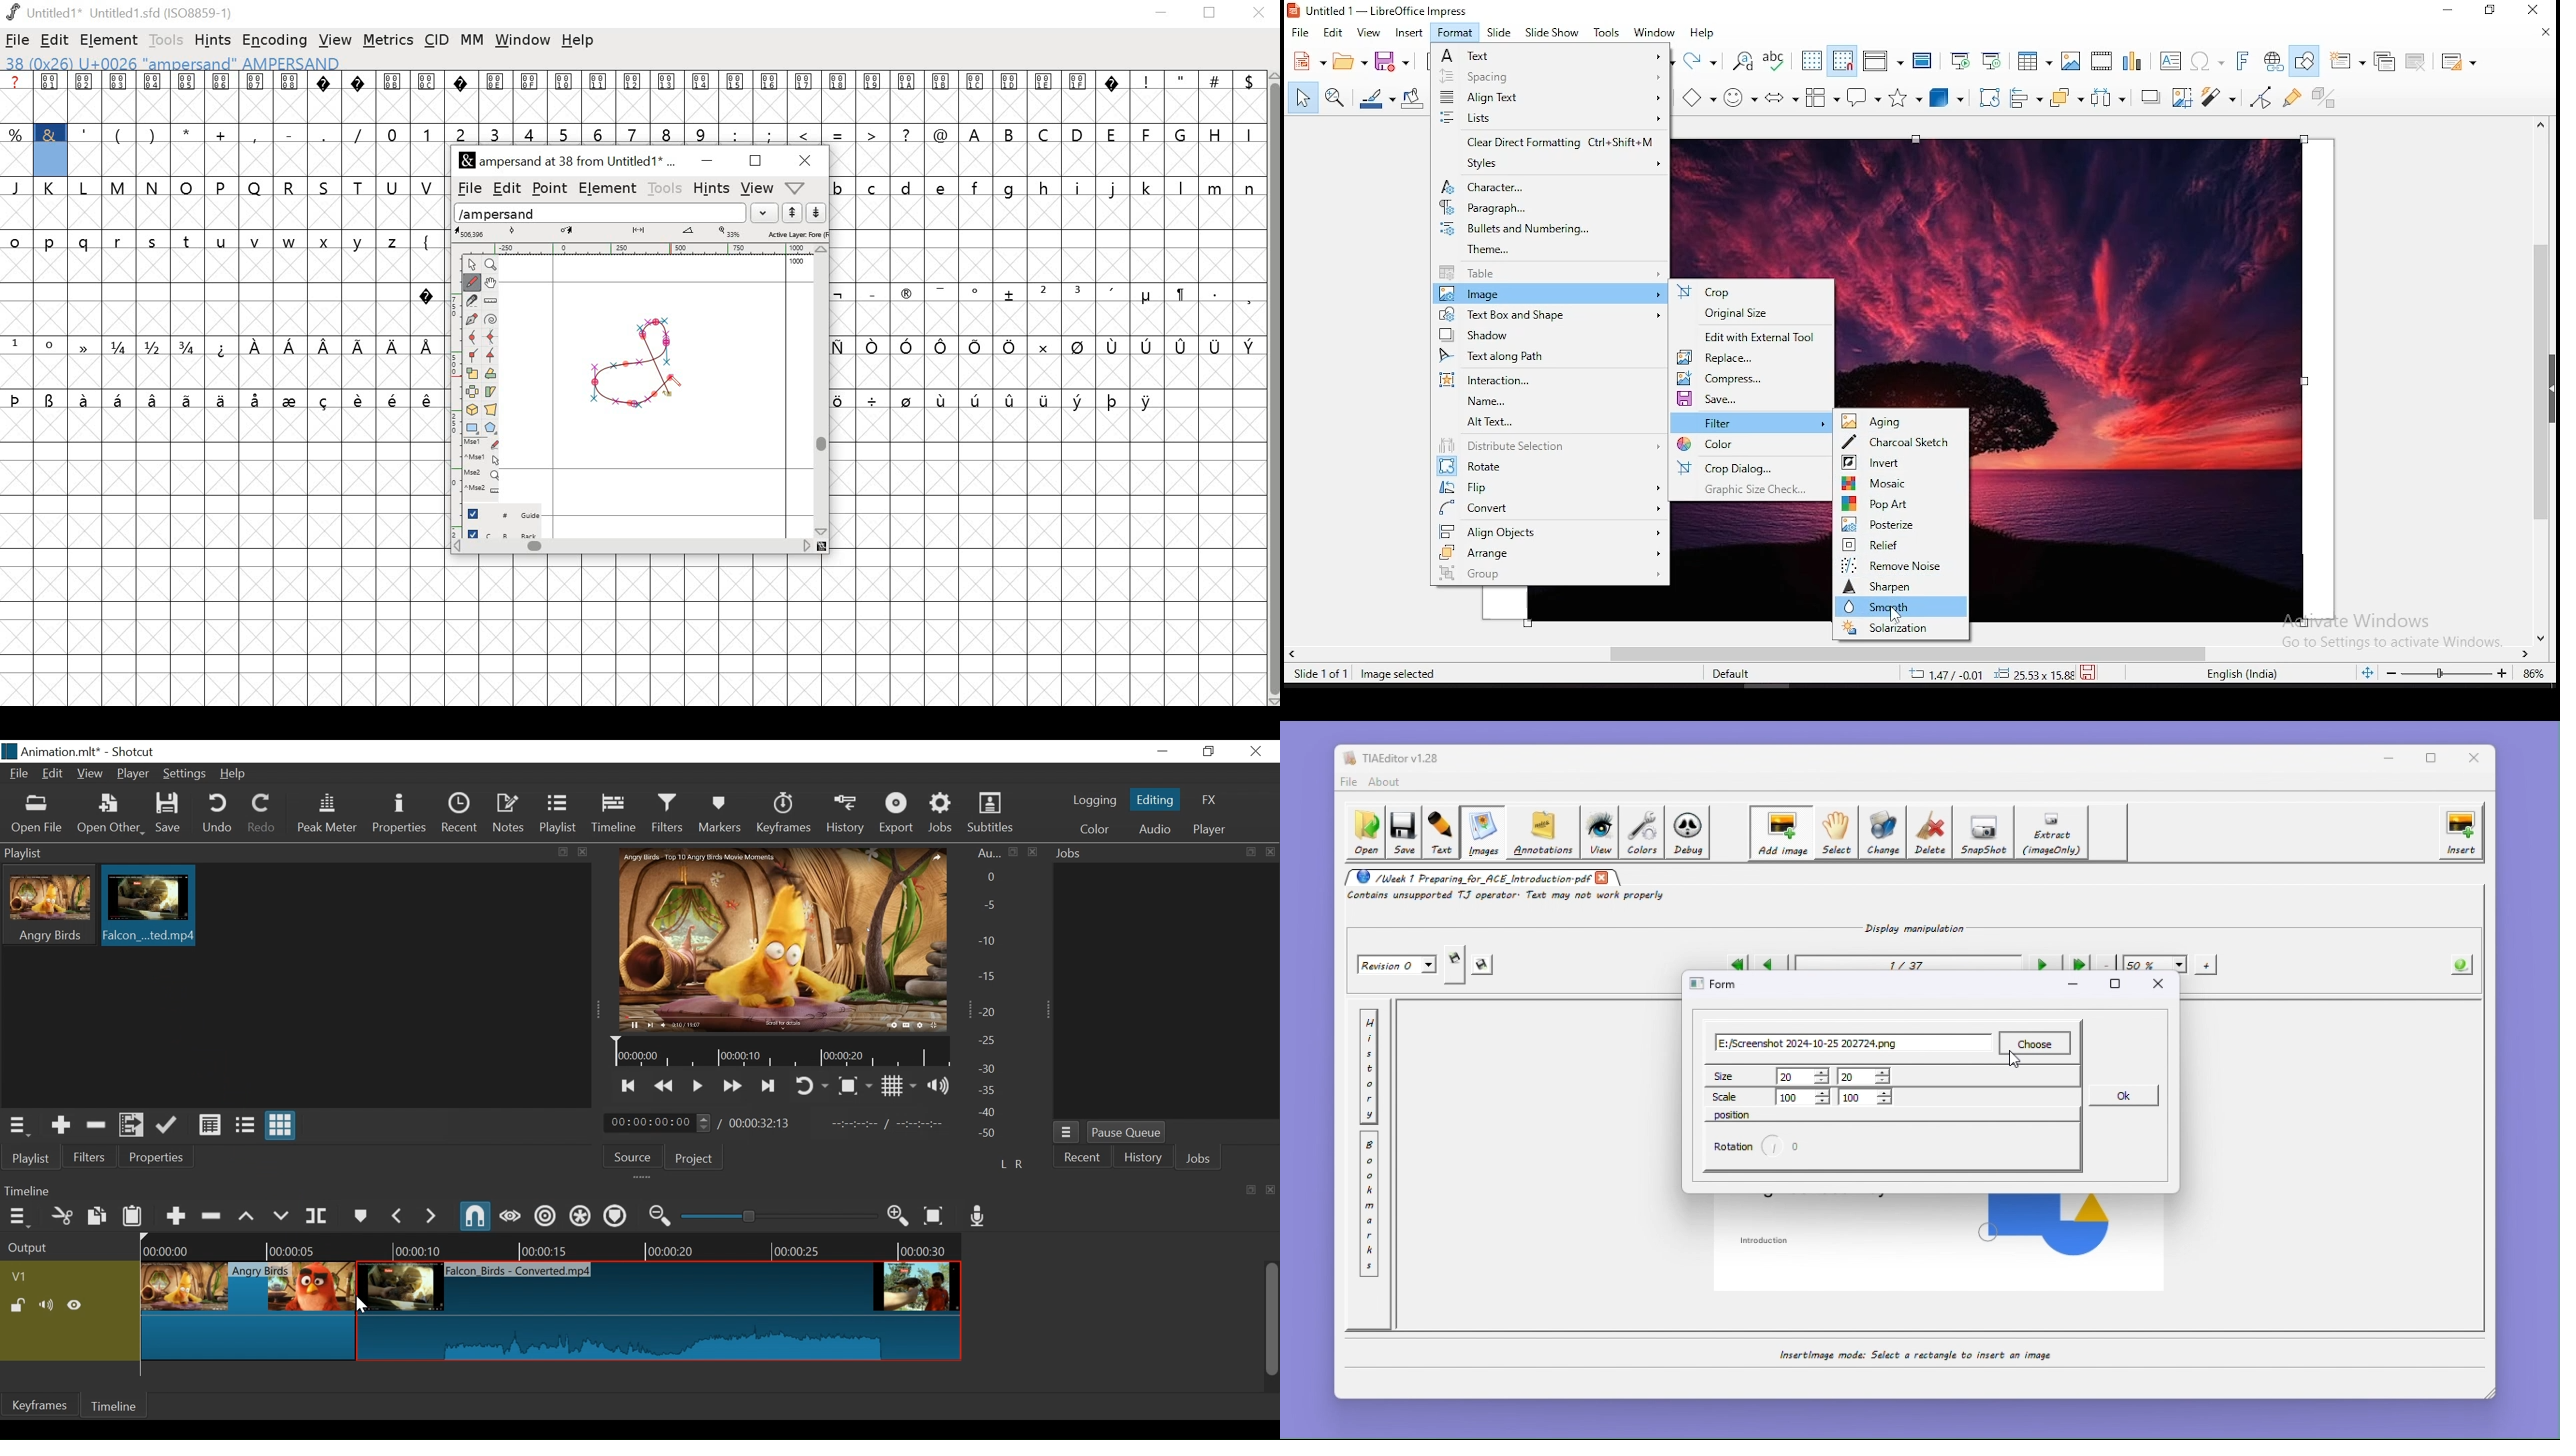 This screenshot has width=2576, height=1456. I want to click on Hide, so click(75, 1305).